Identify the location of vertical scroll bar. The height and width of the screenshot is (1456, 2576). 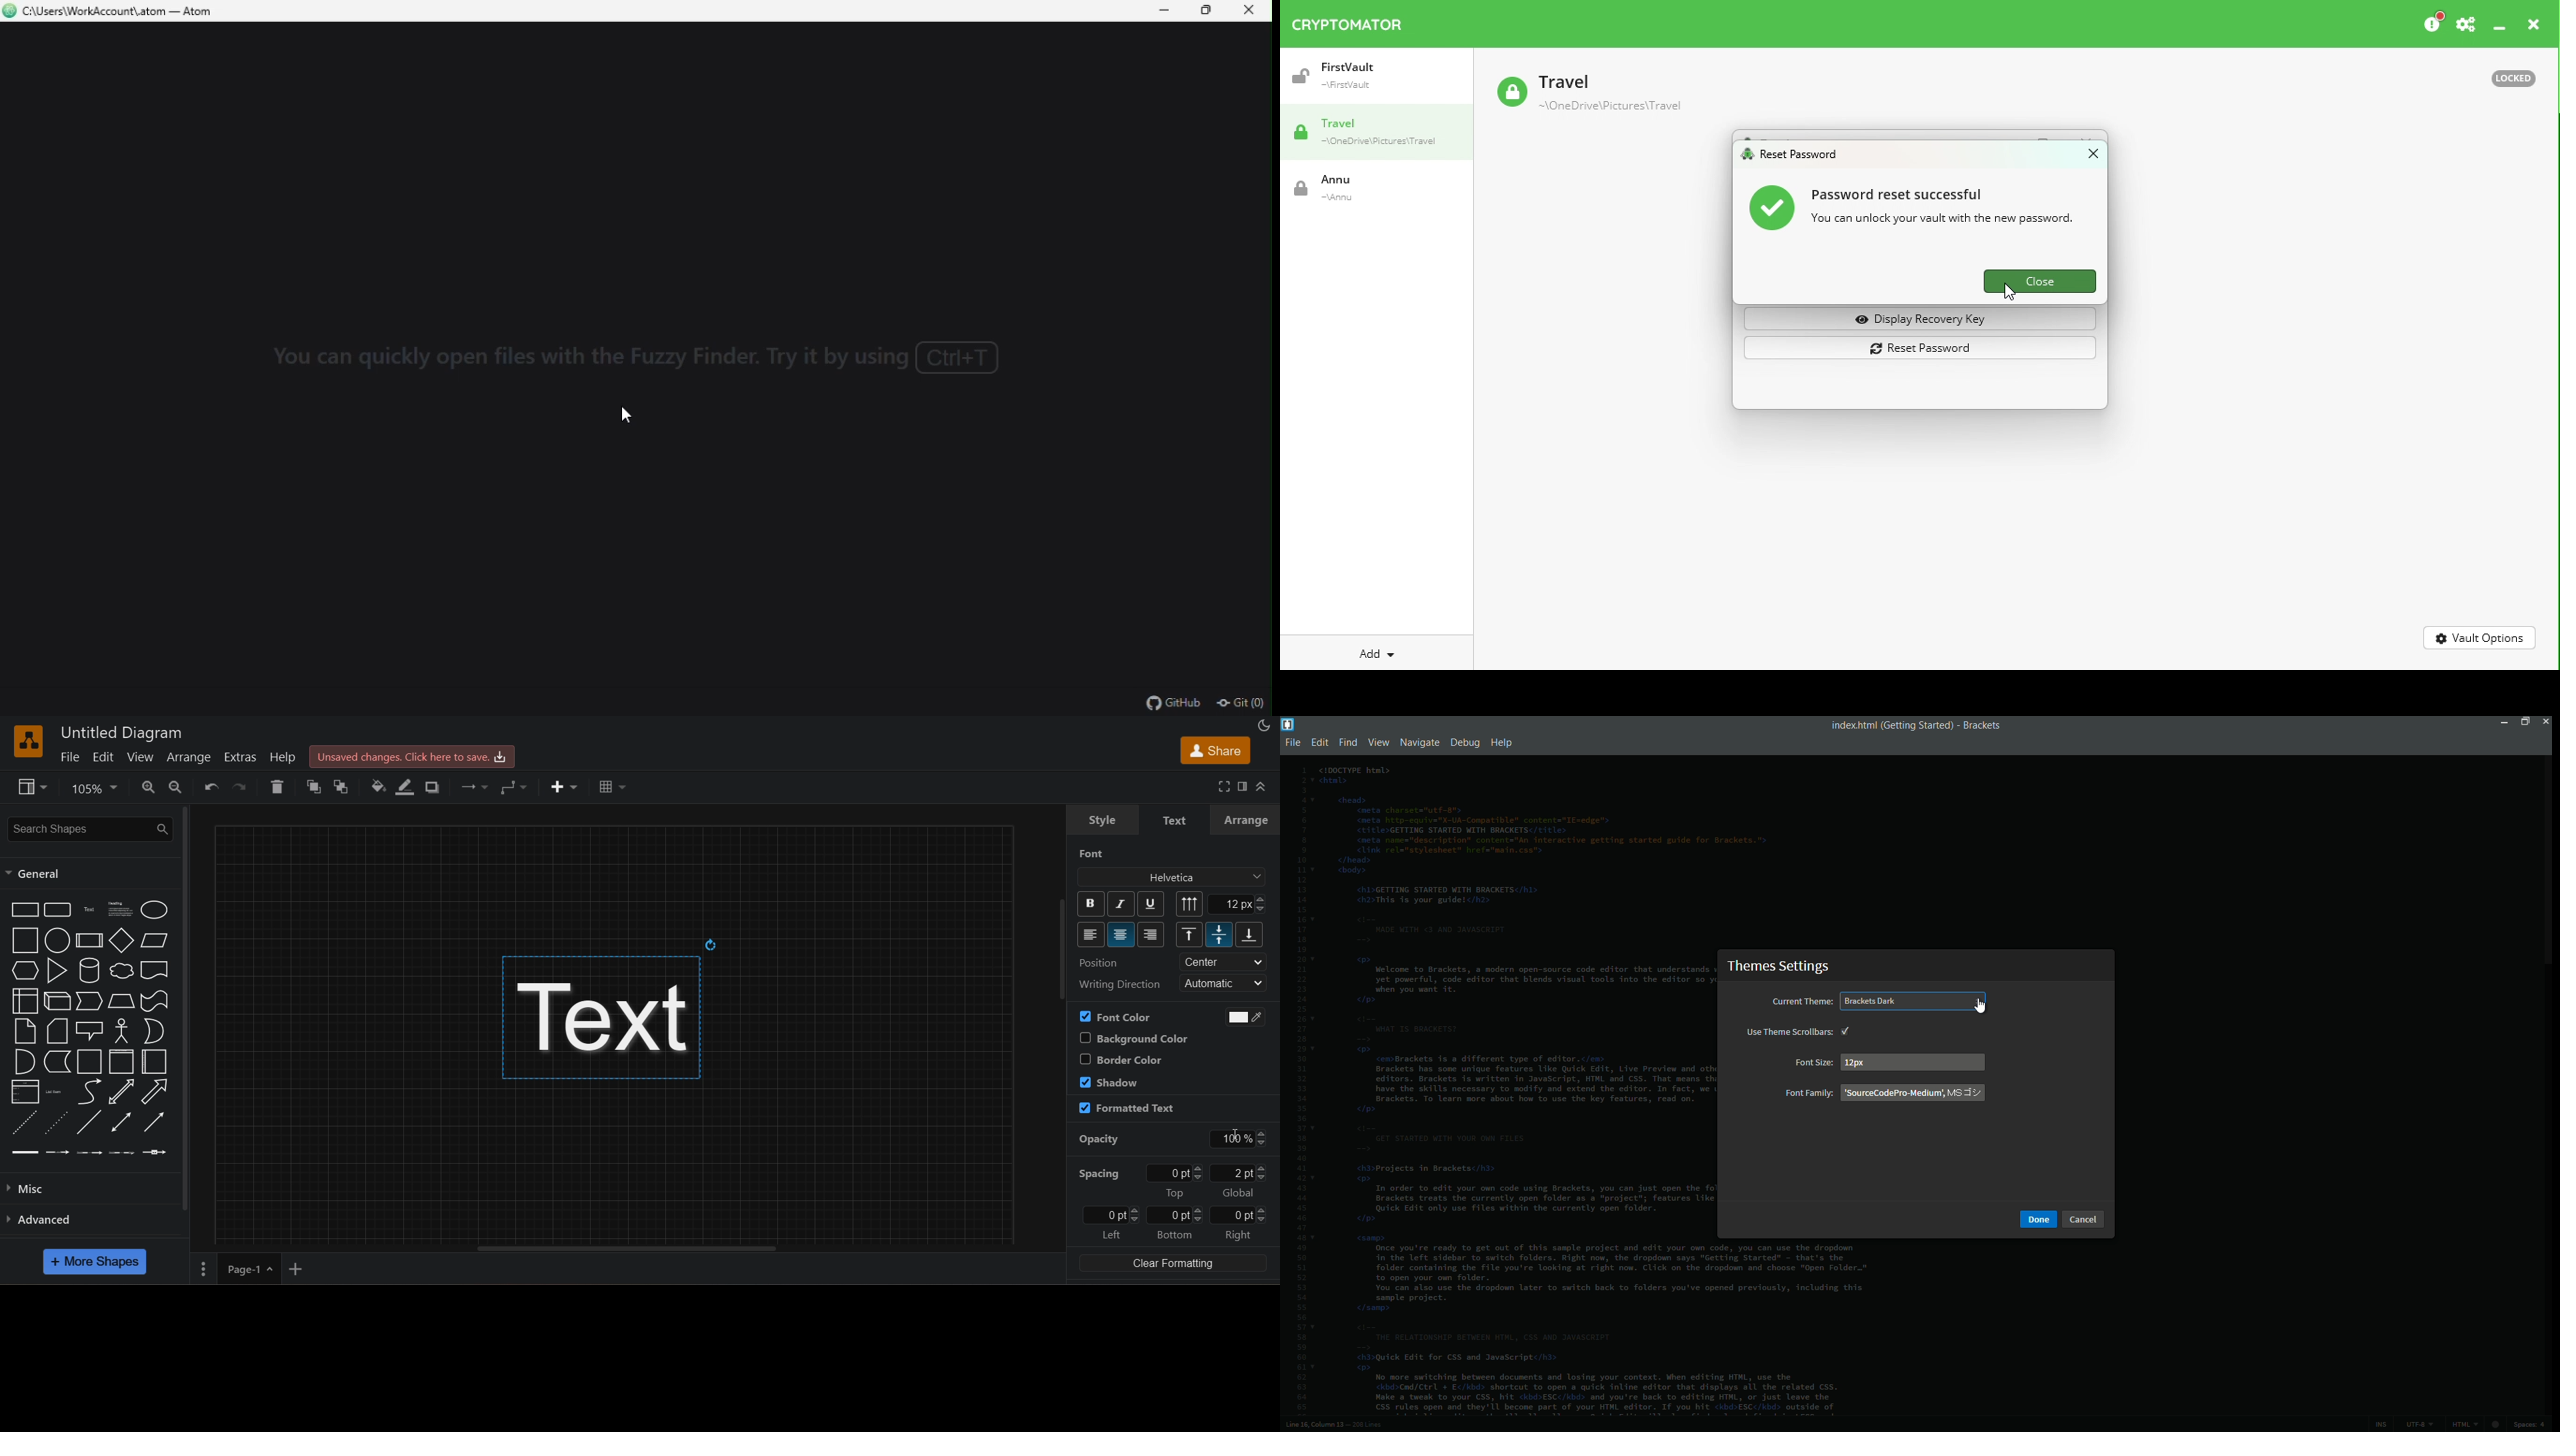
(1065, 953).